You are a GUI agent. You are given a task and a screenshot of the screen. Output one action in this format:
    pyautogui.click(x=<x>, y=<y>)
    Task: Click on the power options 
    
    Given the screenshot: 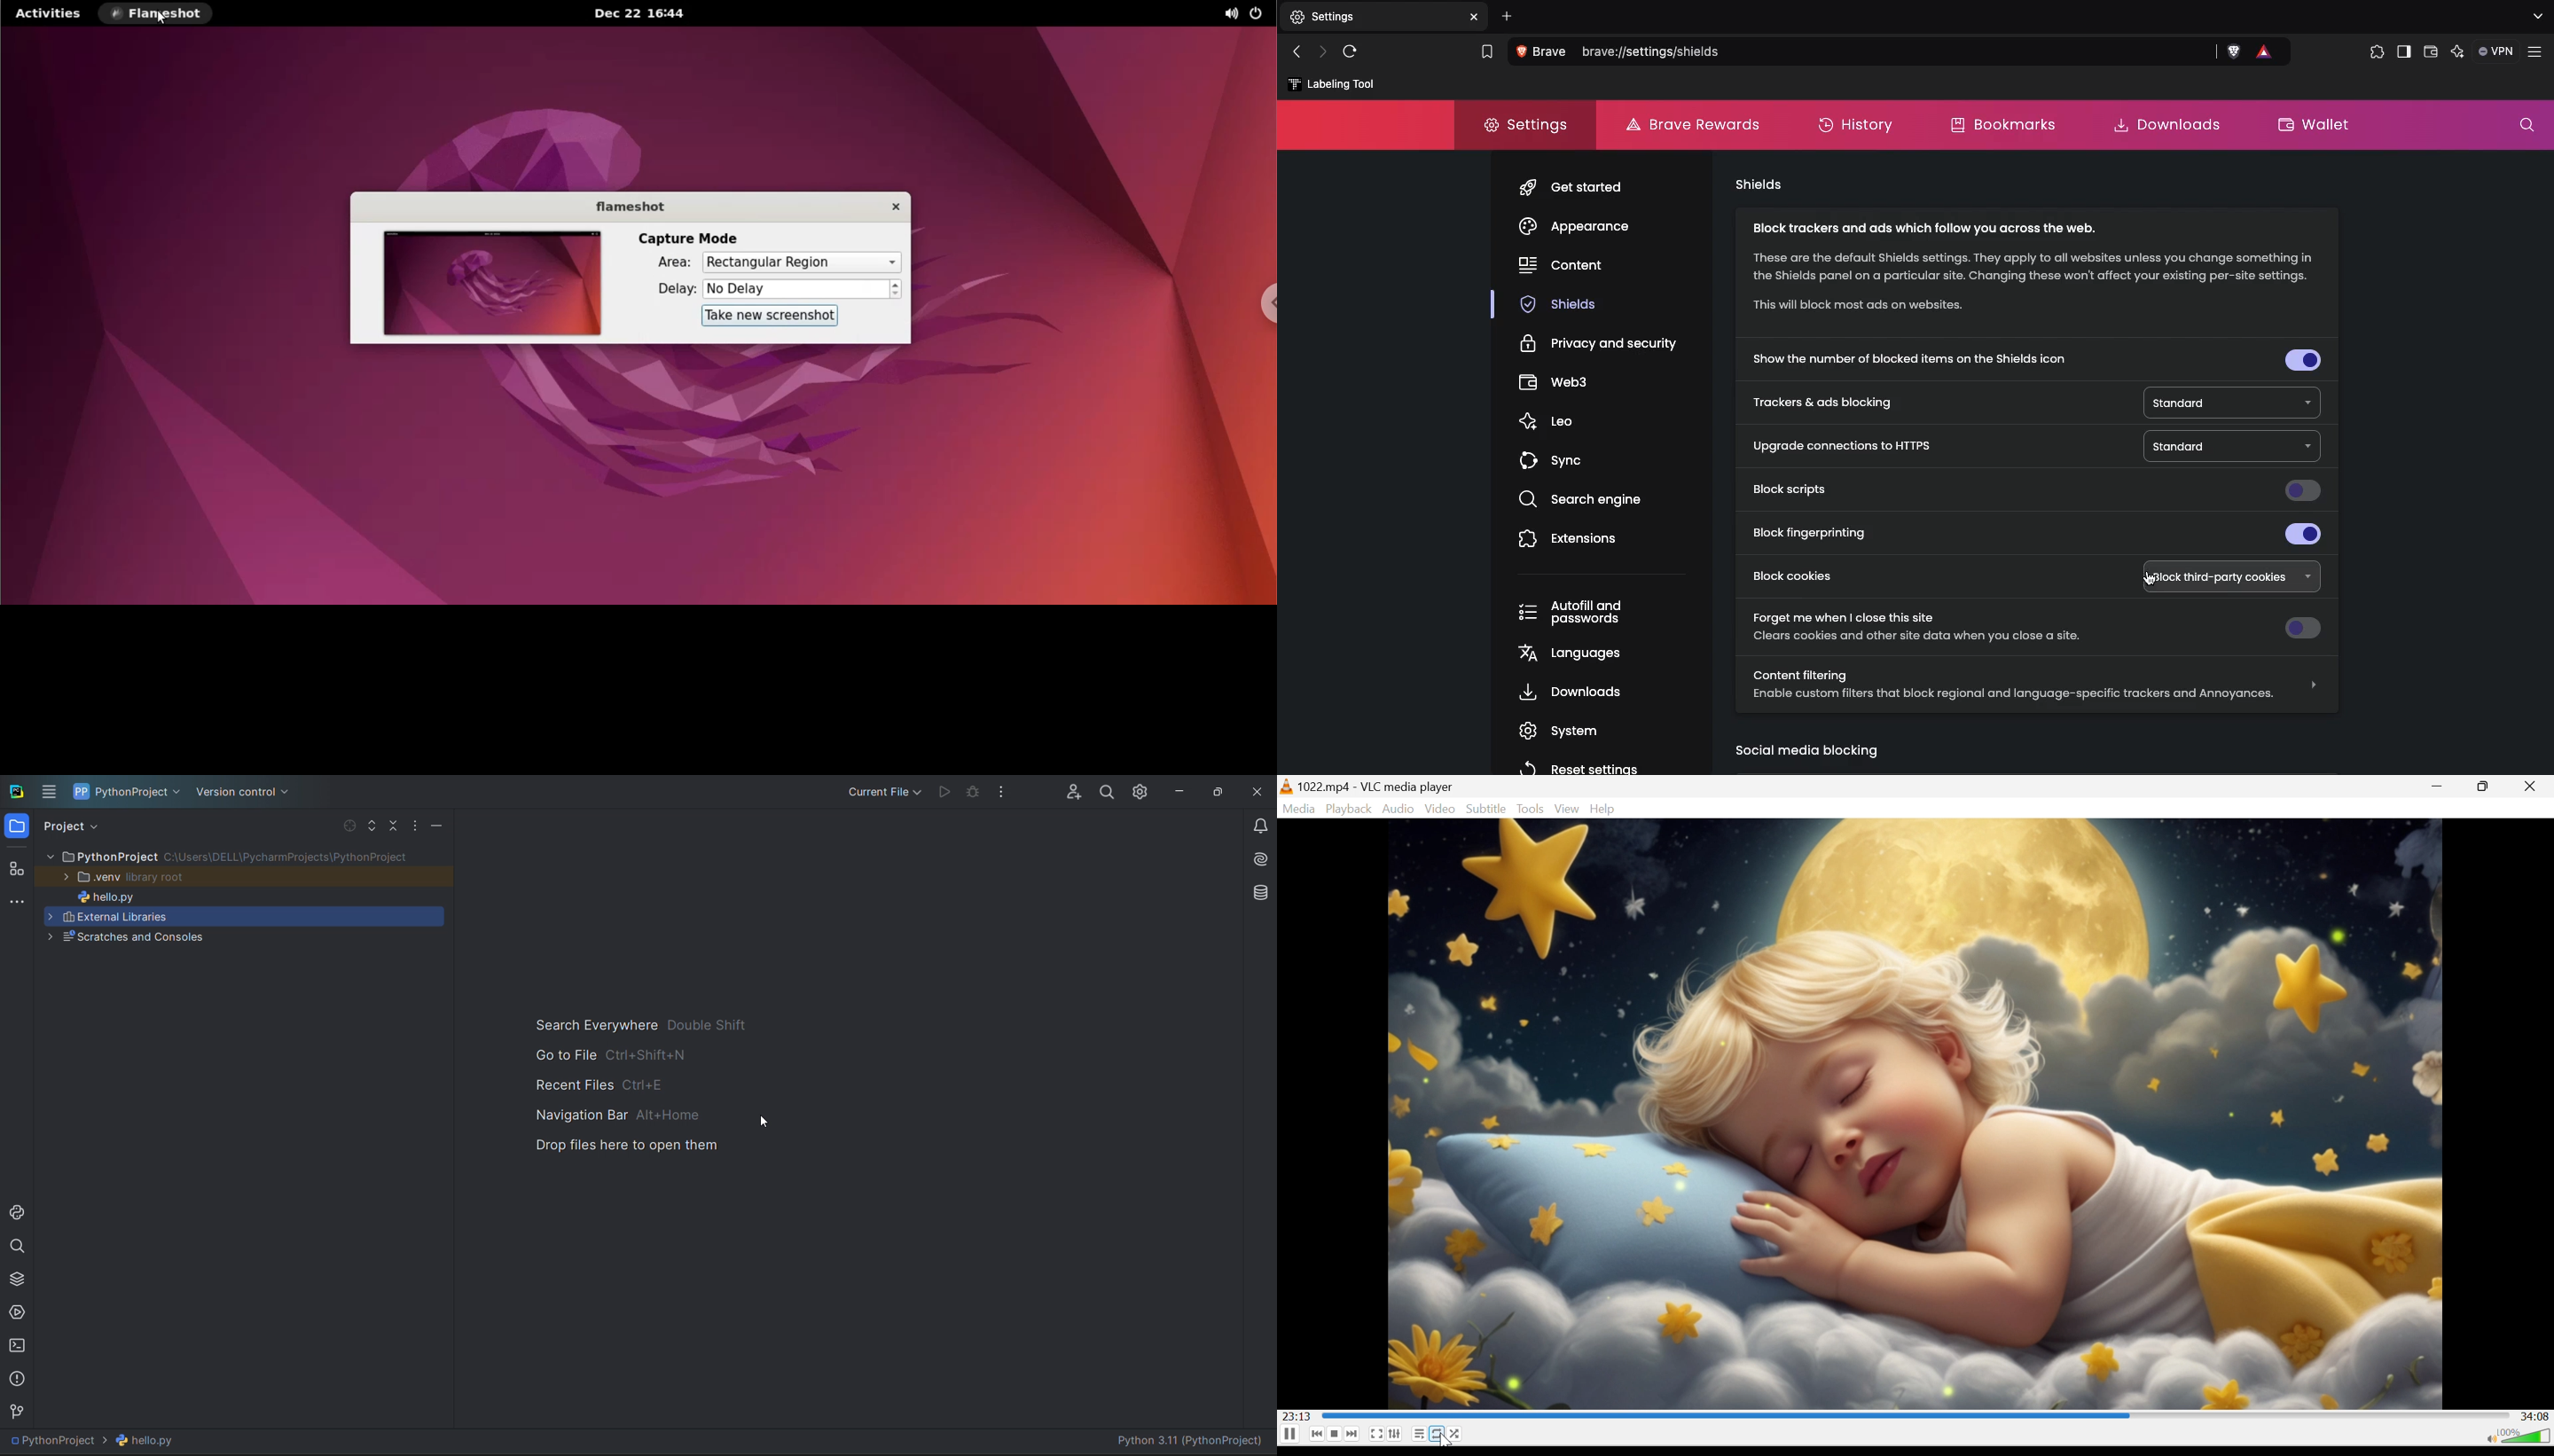 What is the action you would take?
    pyautogui.click(x=1258, y=14)
    